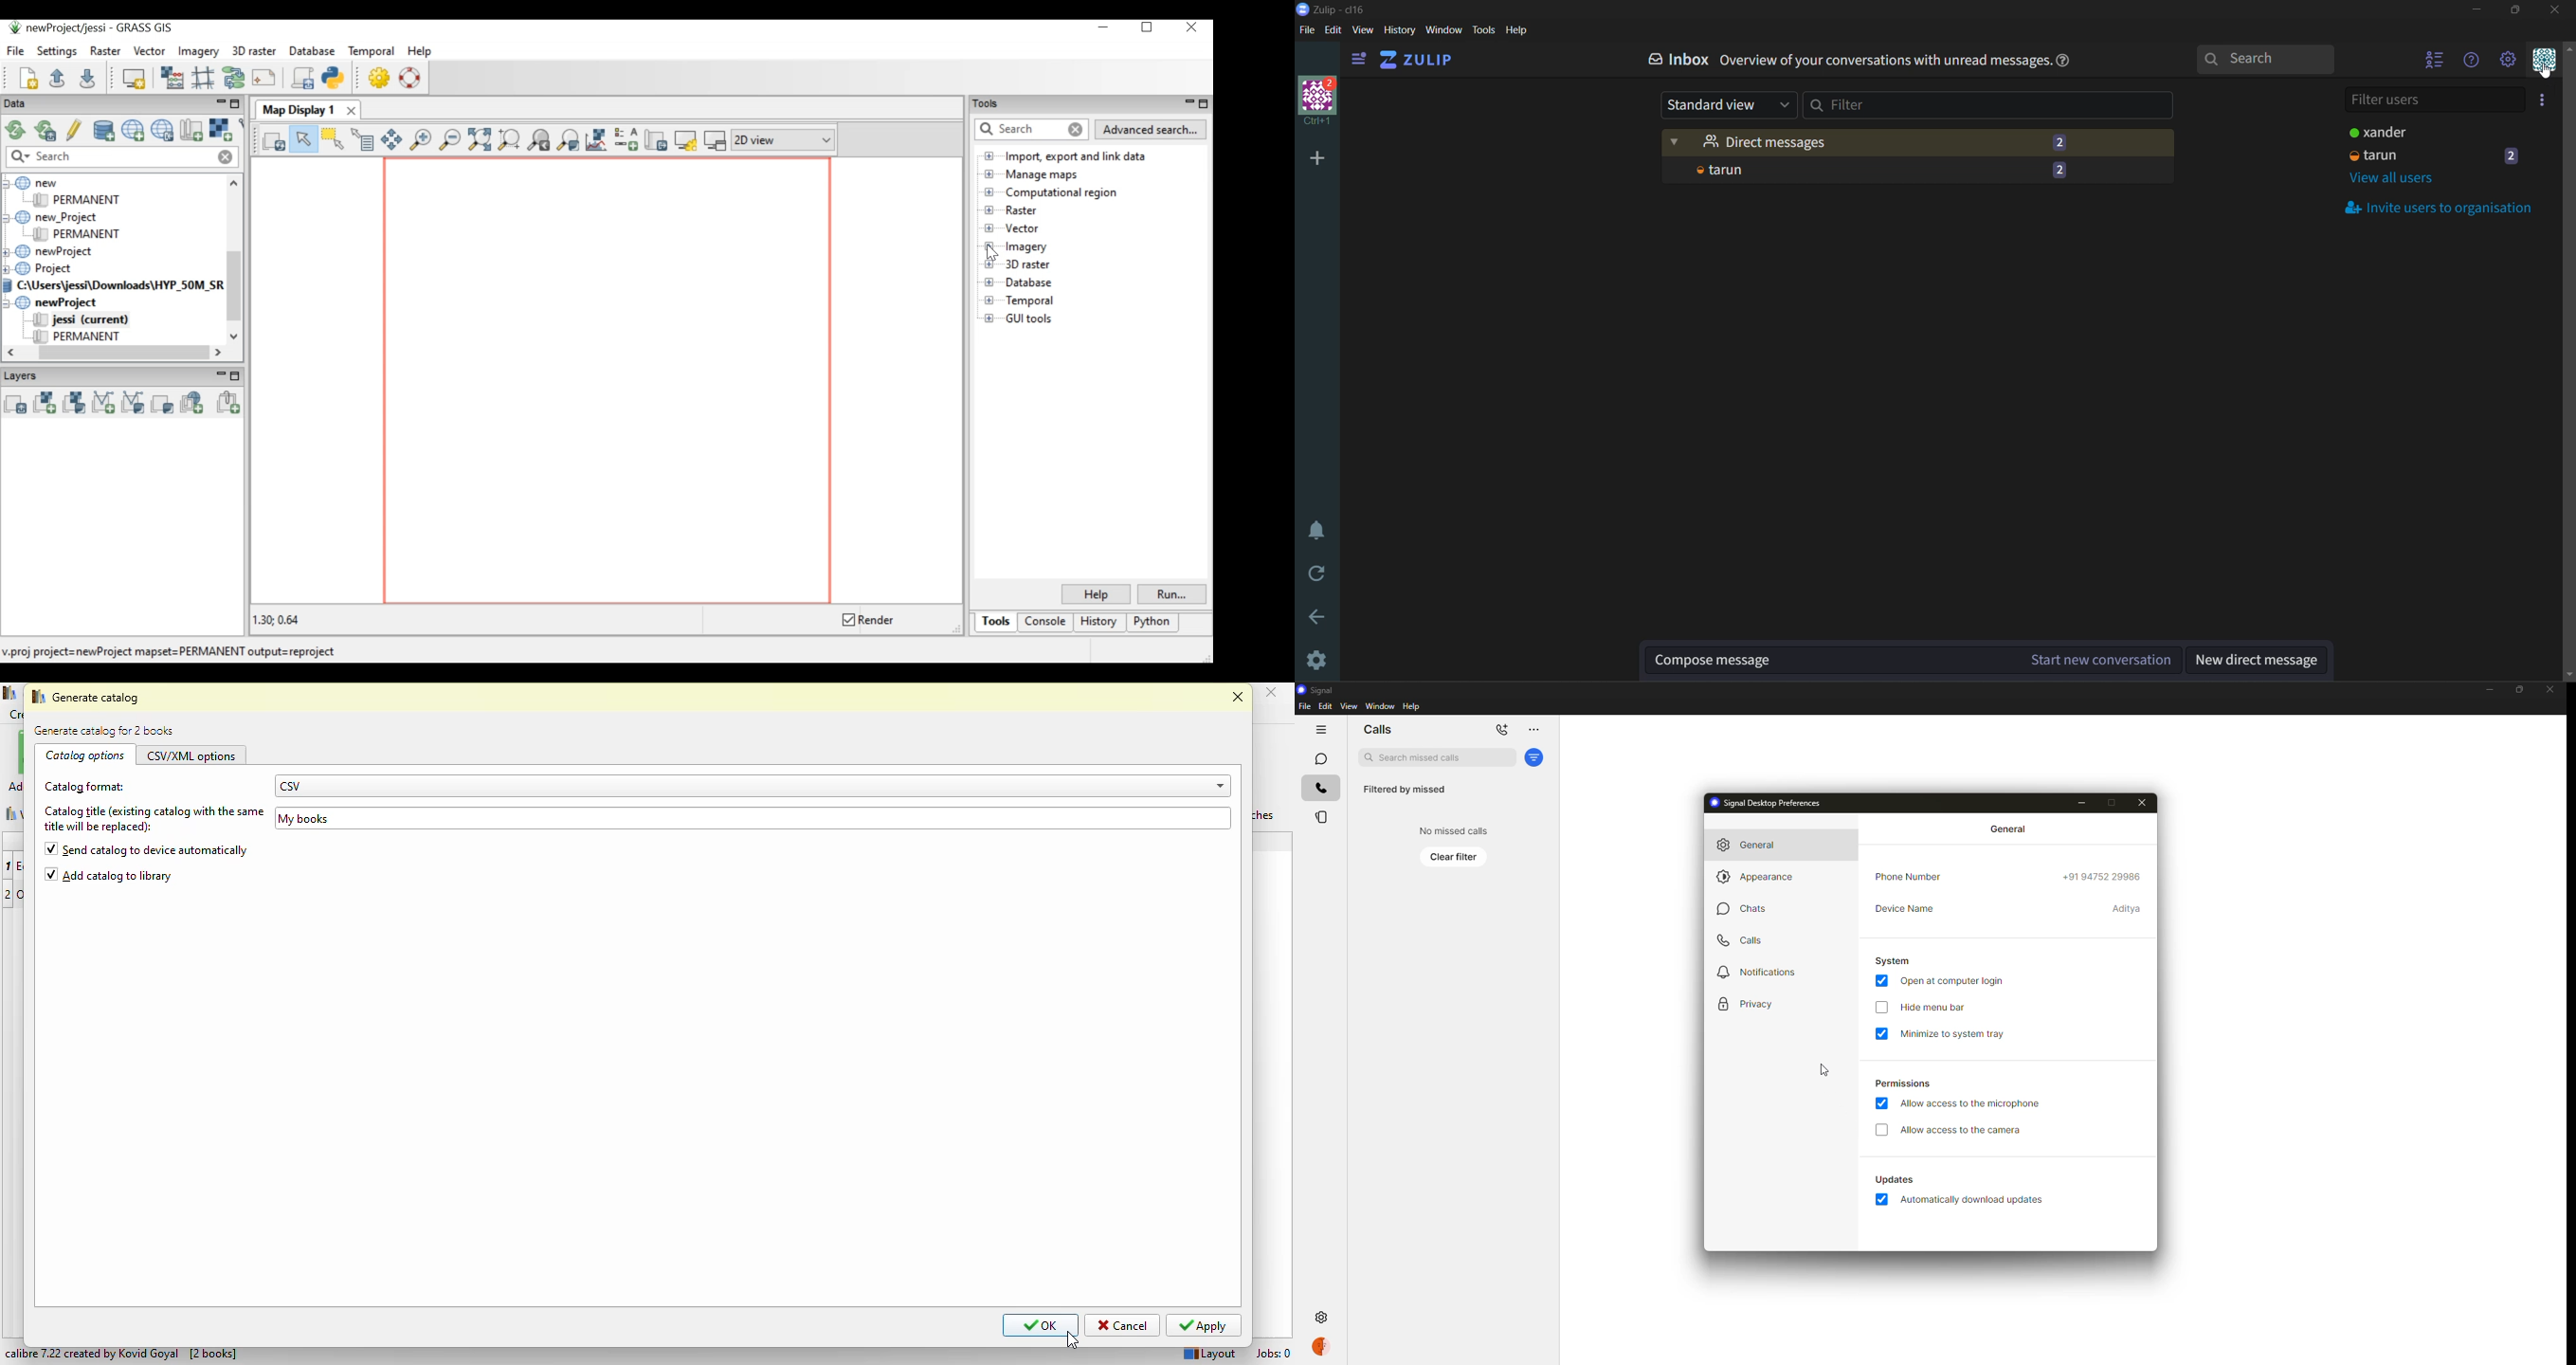  What do you see at coordinates (1355, 60) in the screenshot?
I see `hide sidebar ` at bounding box center [1355, 60].